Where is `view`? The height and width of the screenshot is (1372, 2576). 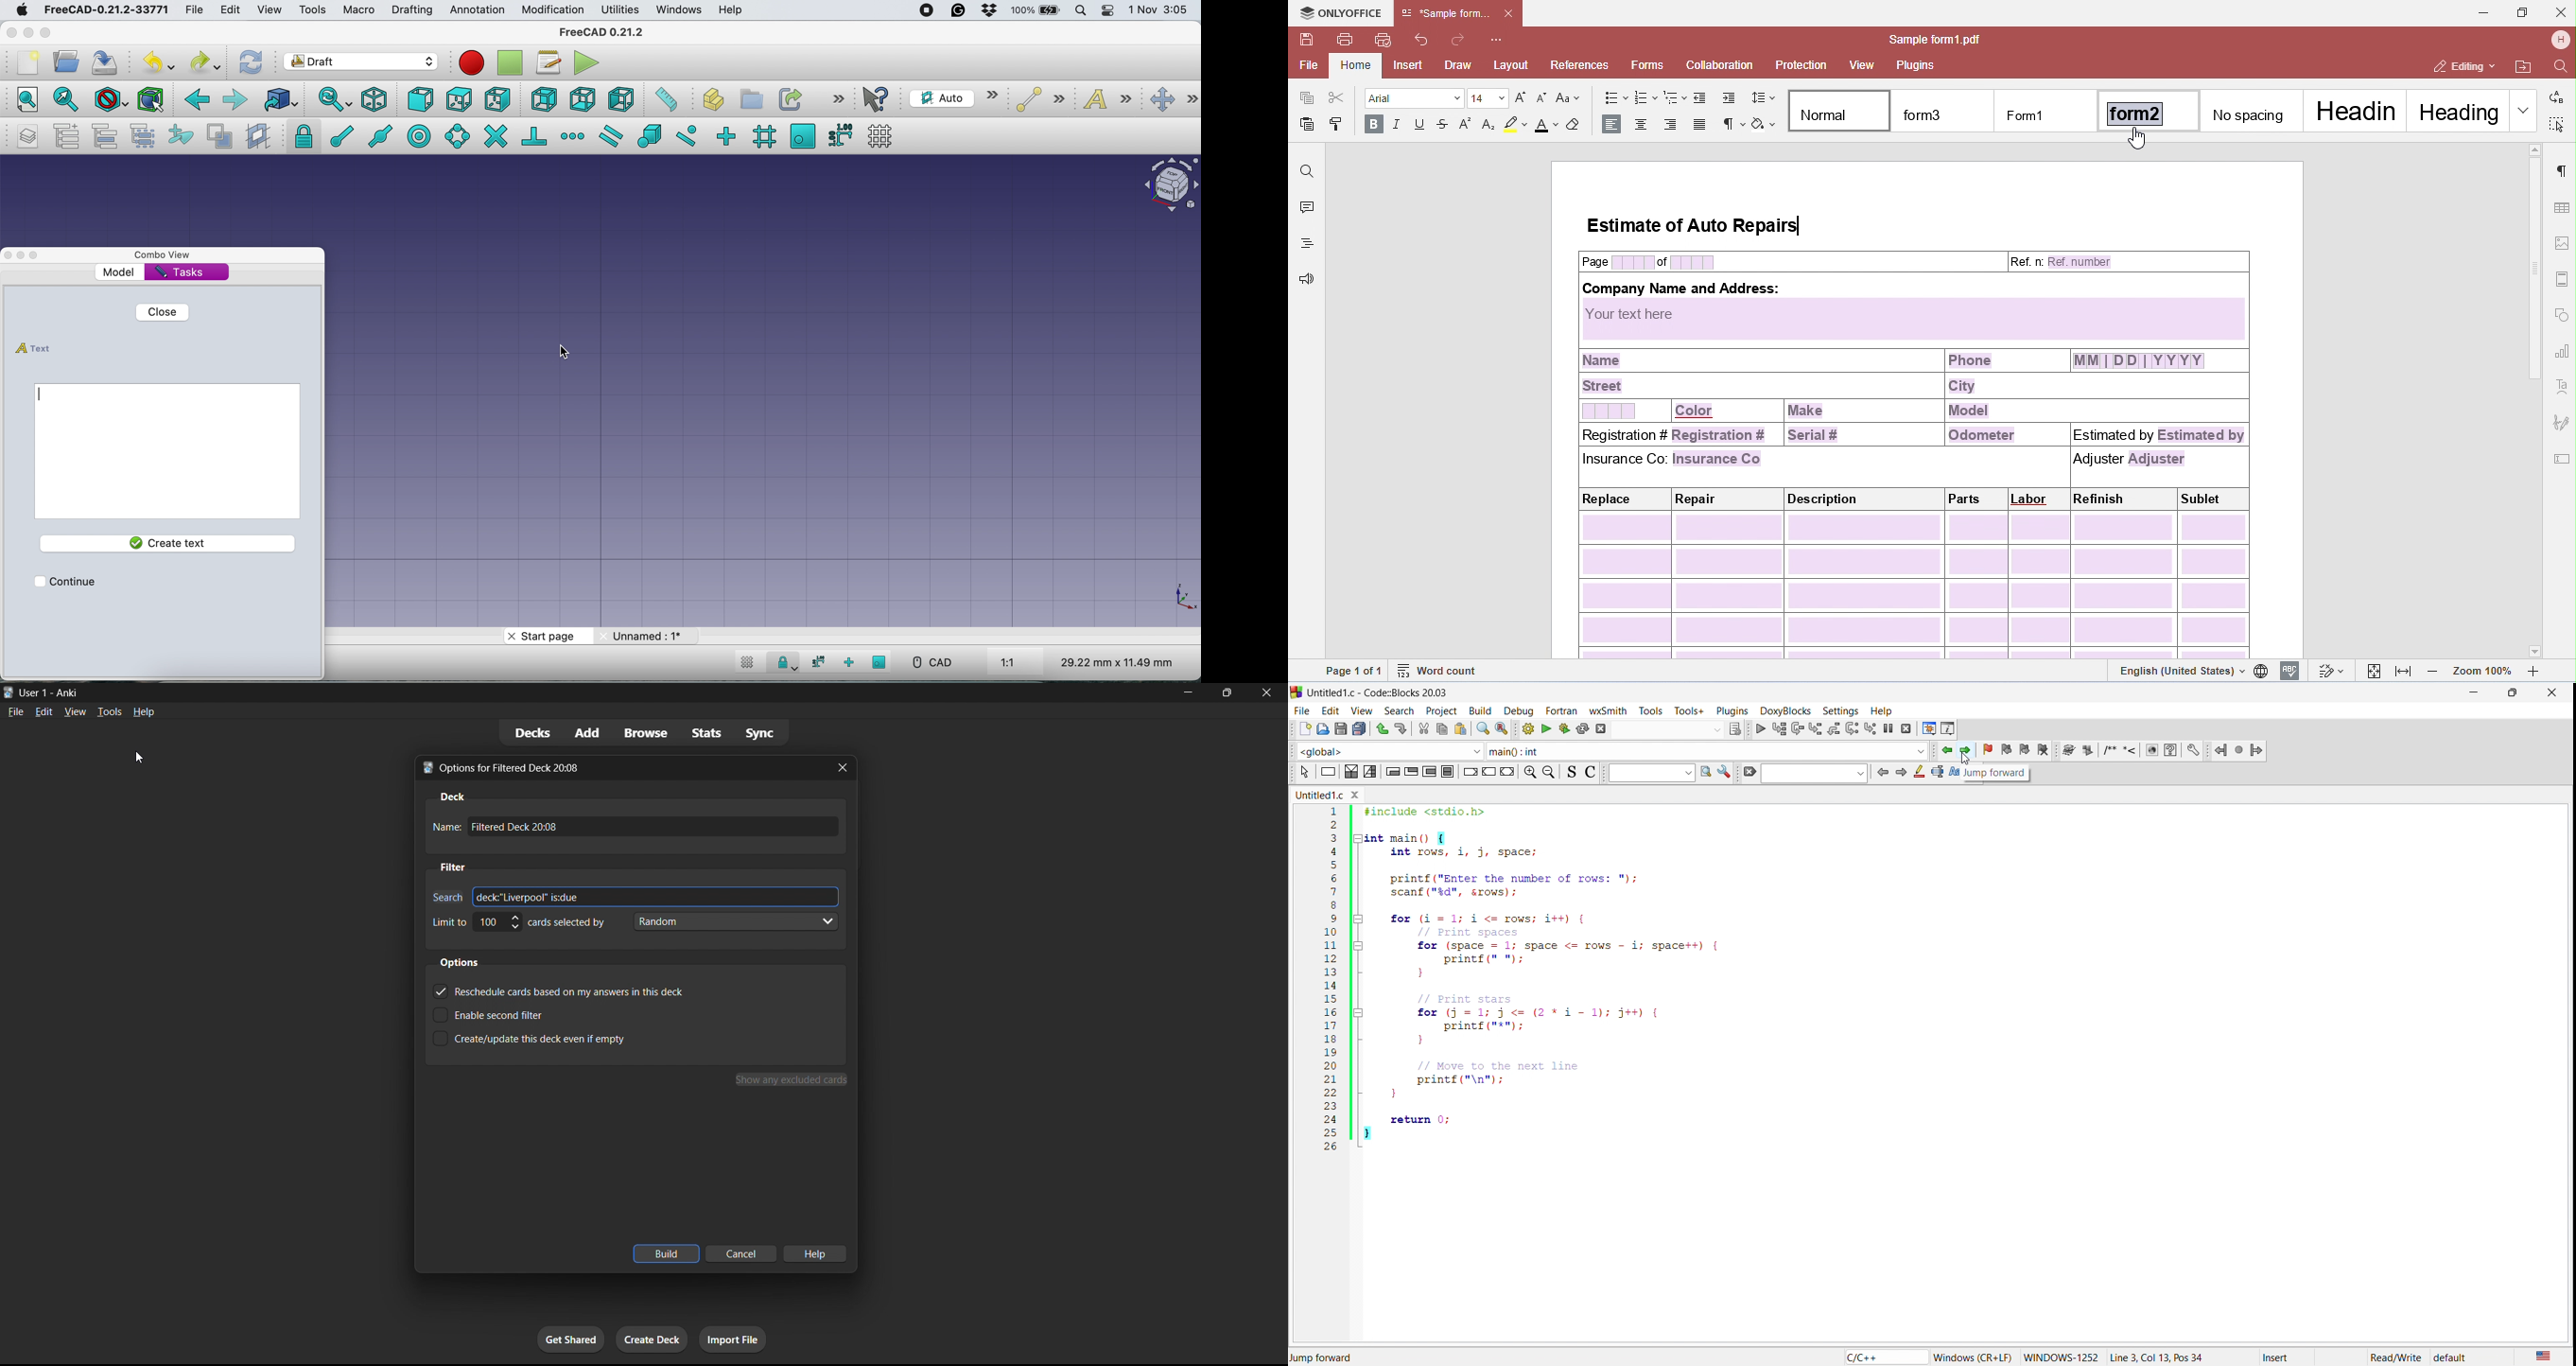 view is located at coordinates (269, 9).